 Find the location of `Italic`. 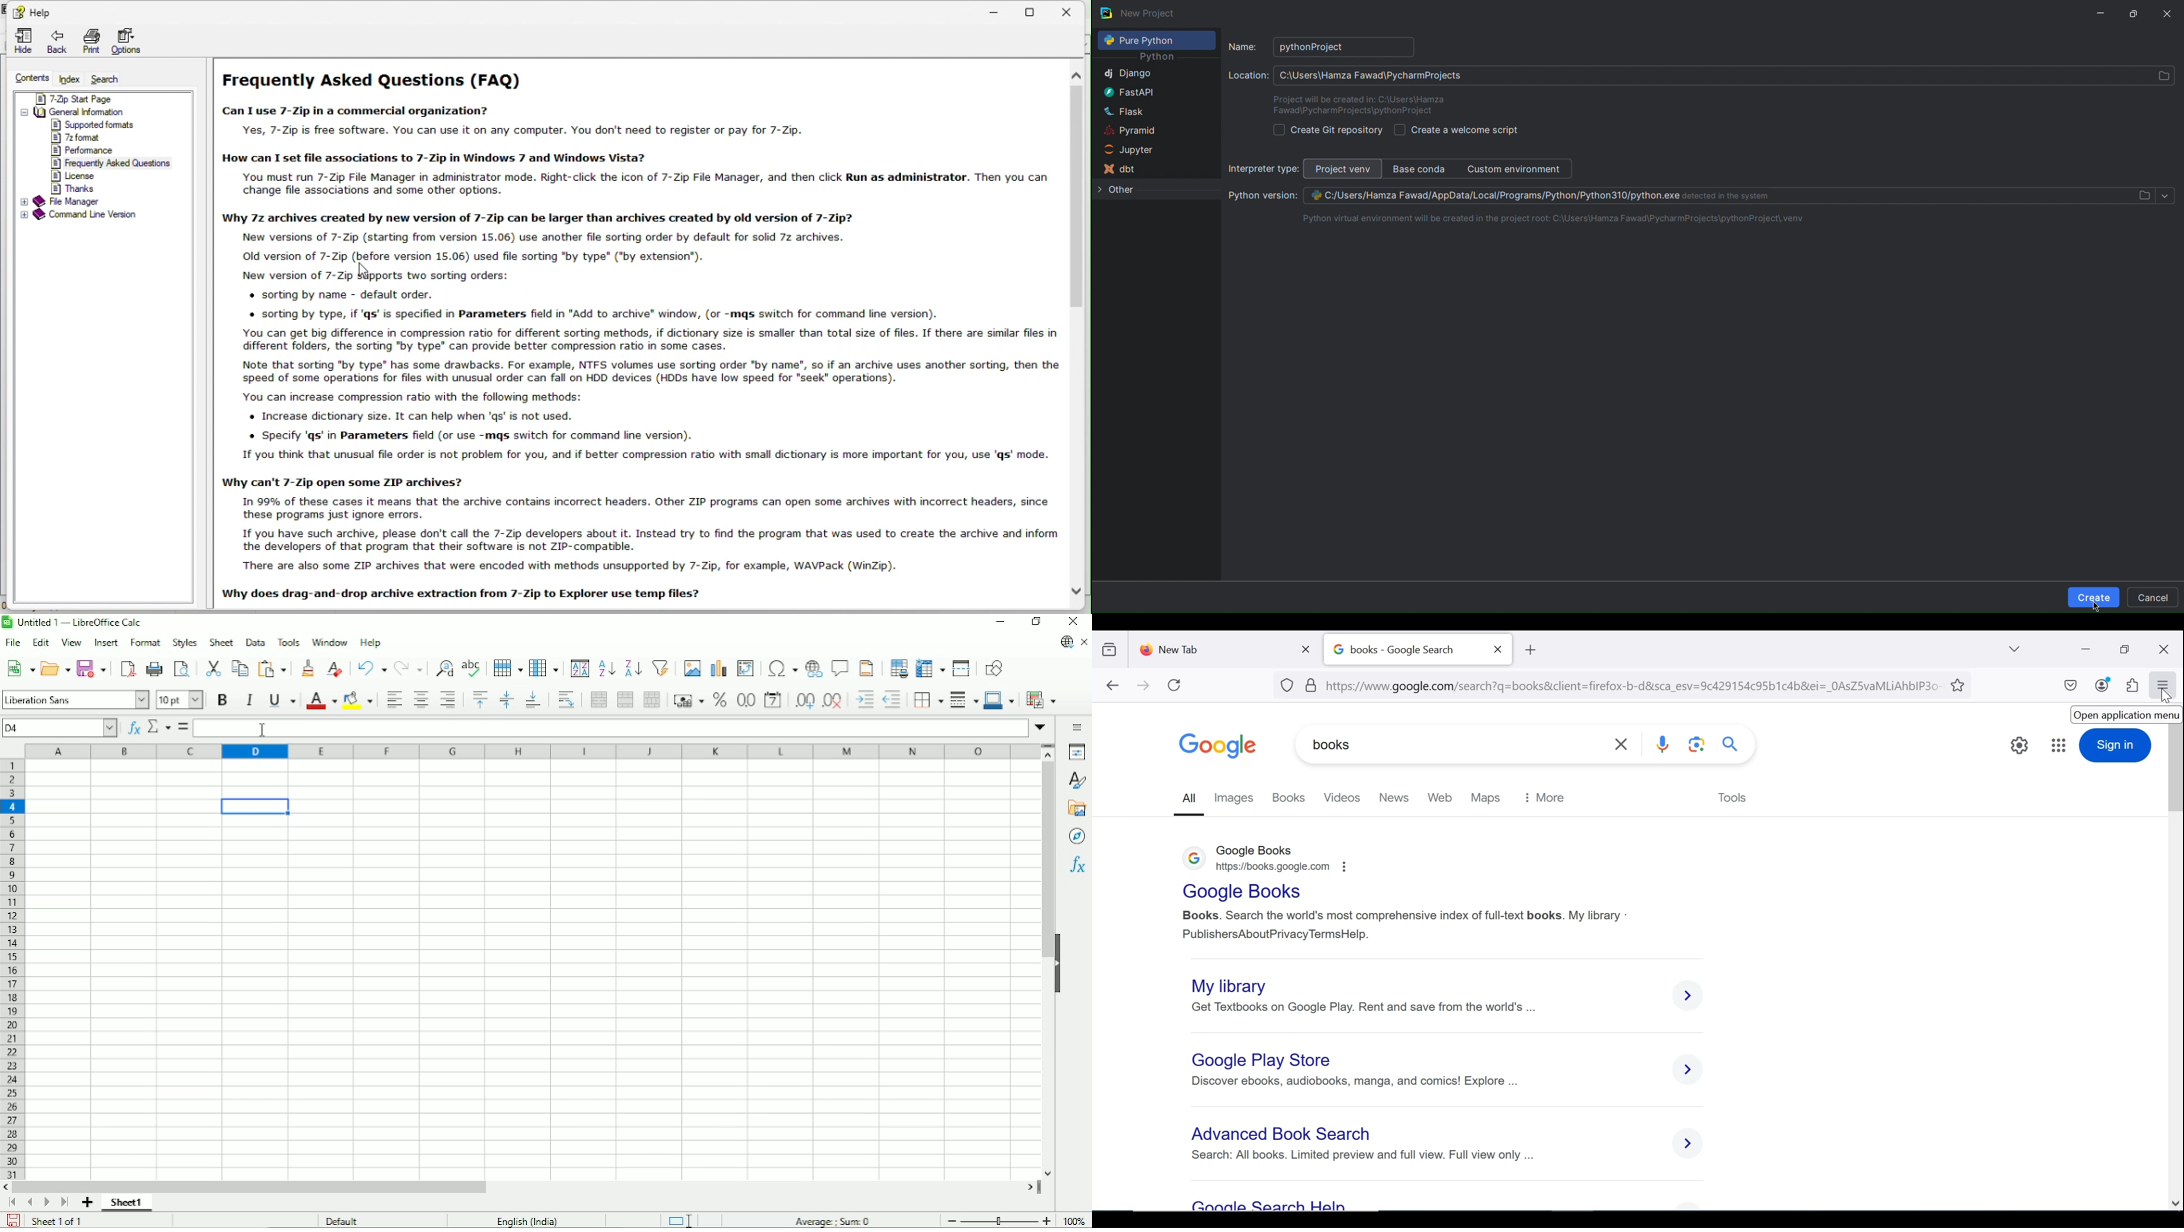

Italic is located at coordinates (249, 700).